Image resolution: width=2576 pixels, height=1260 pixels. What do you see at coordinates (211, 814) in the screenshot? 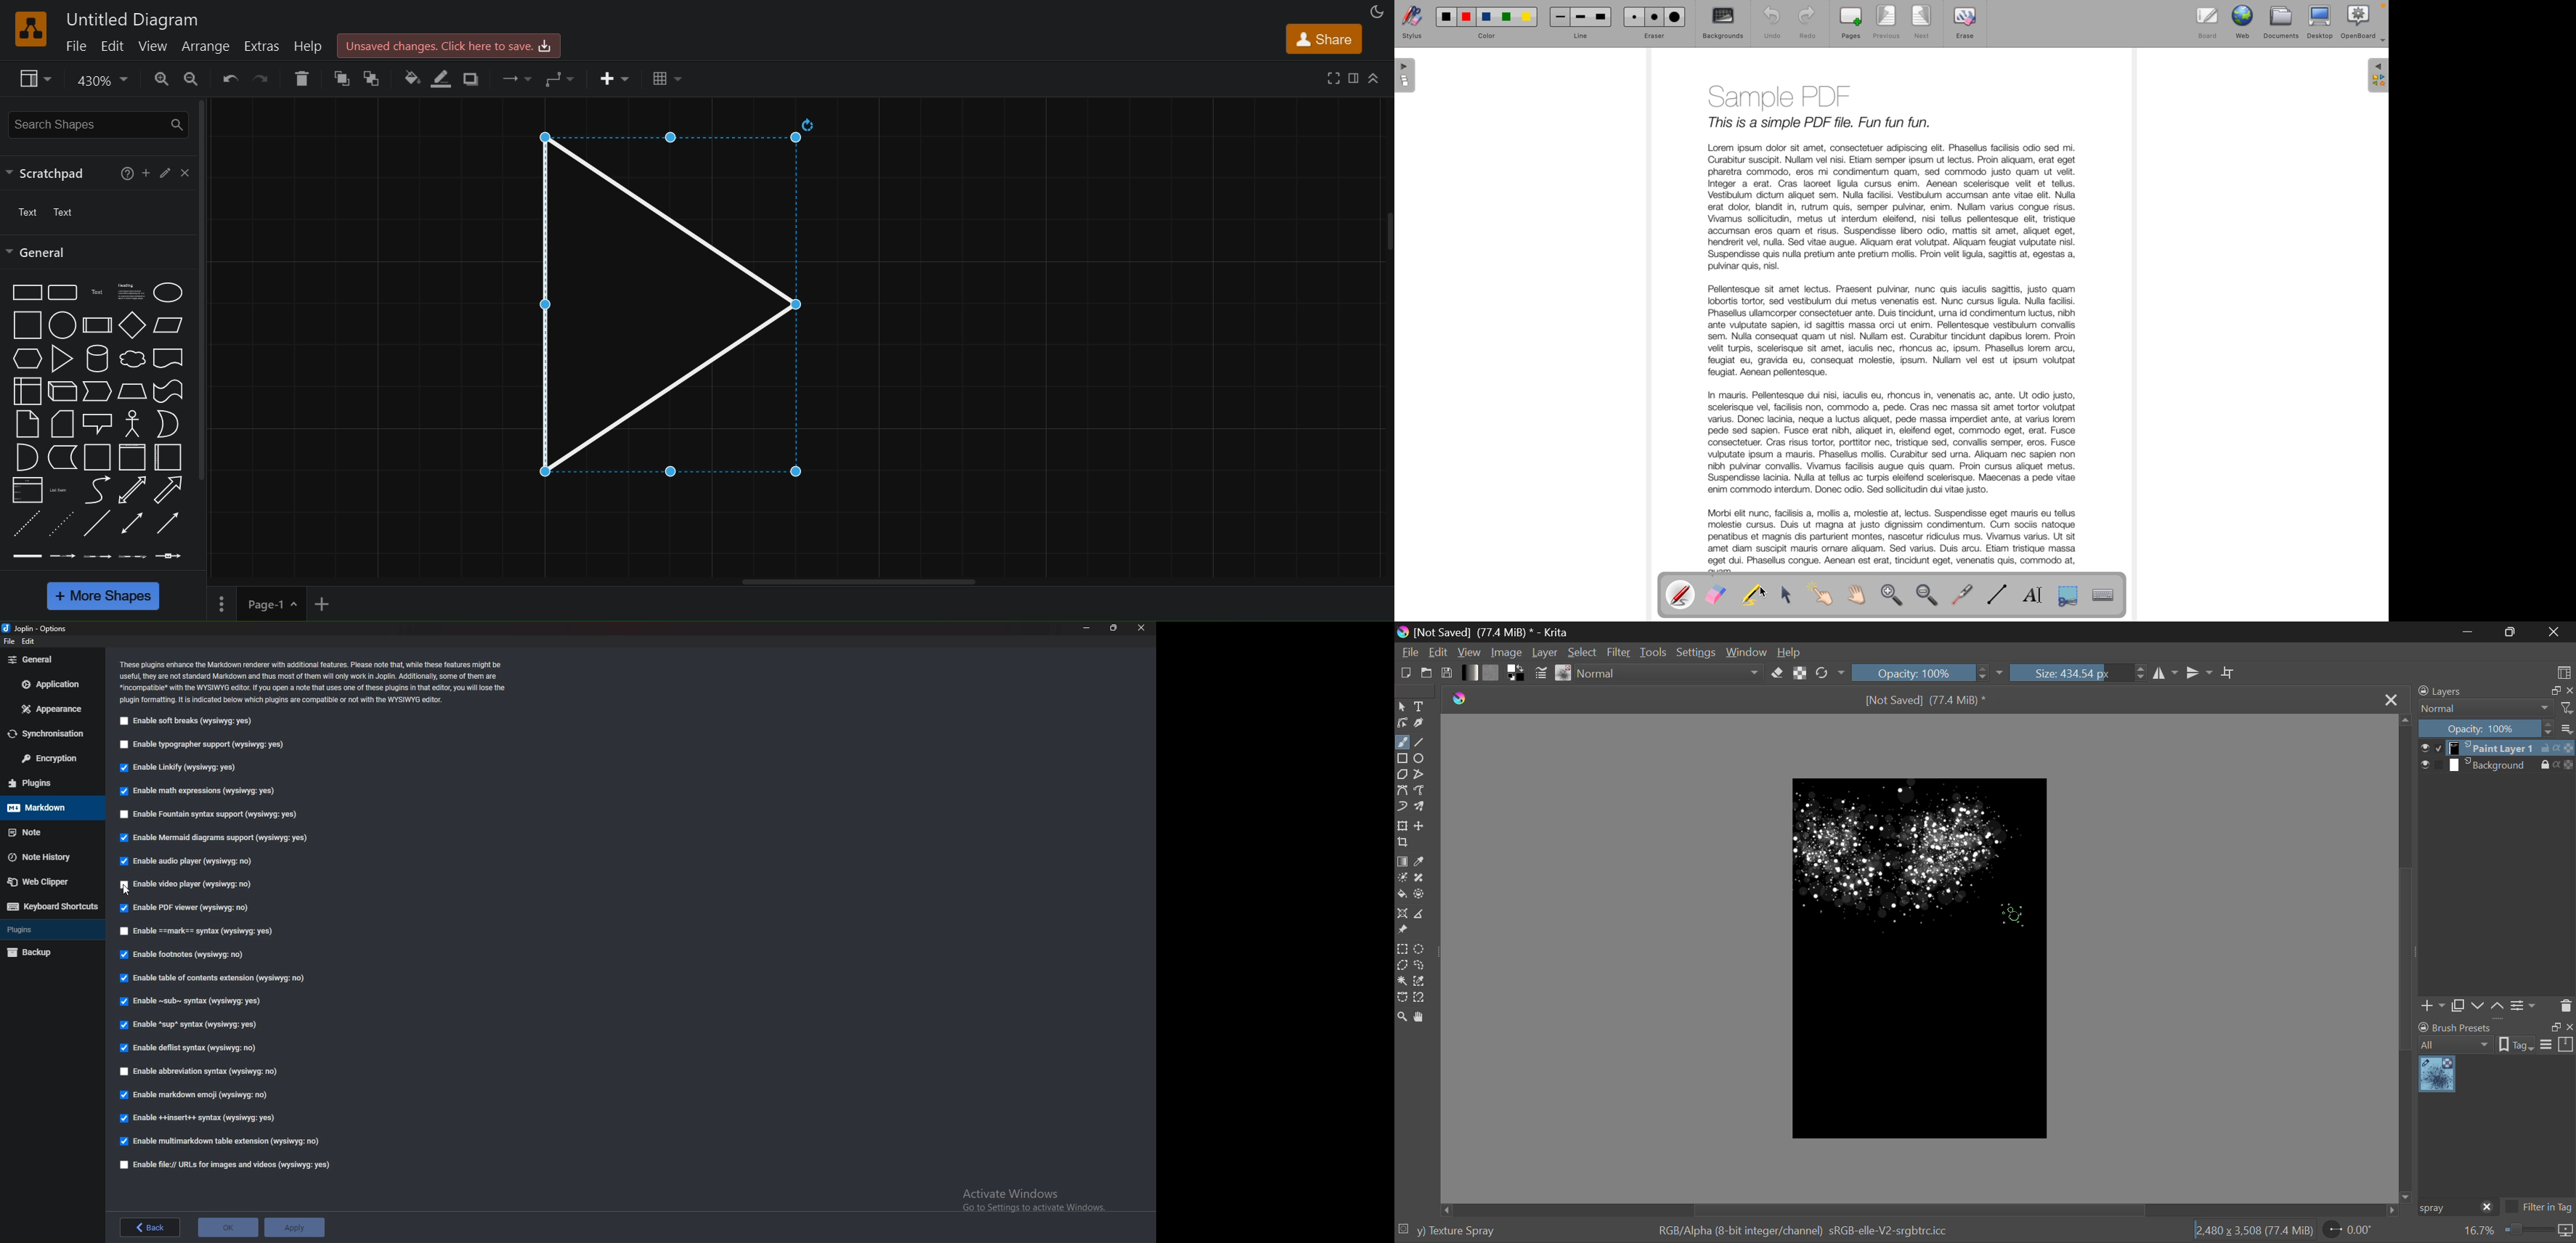
I see `Enable fountain syntax support` at bounding box center [211, 814].